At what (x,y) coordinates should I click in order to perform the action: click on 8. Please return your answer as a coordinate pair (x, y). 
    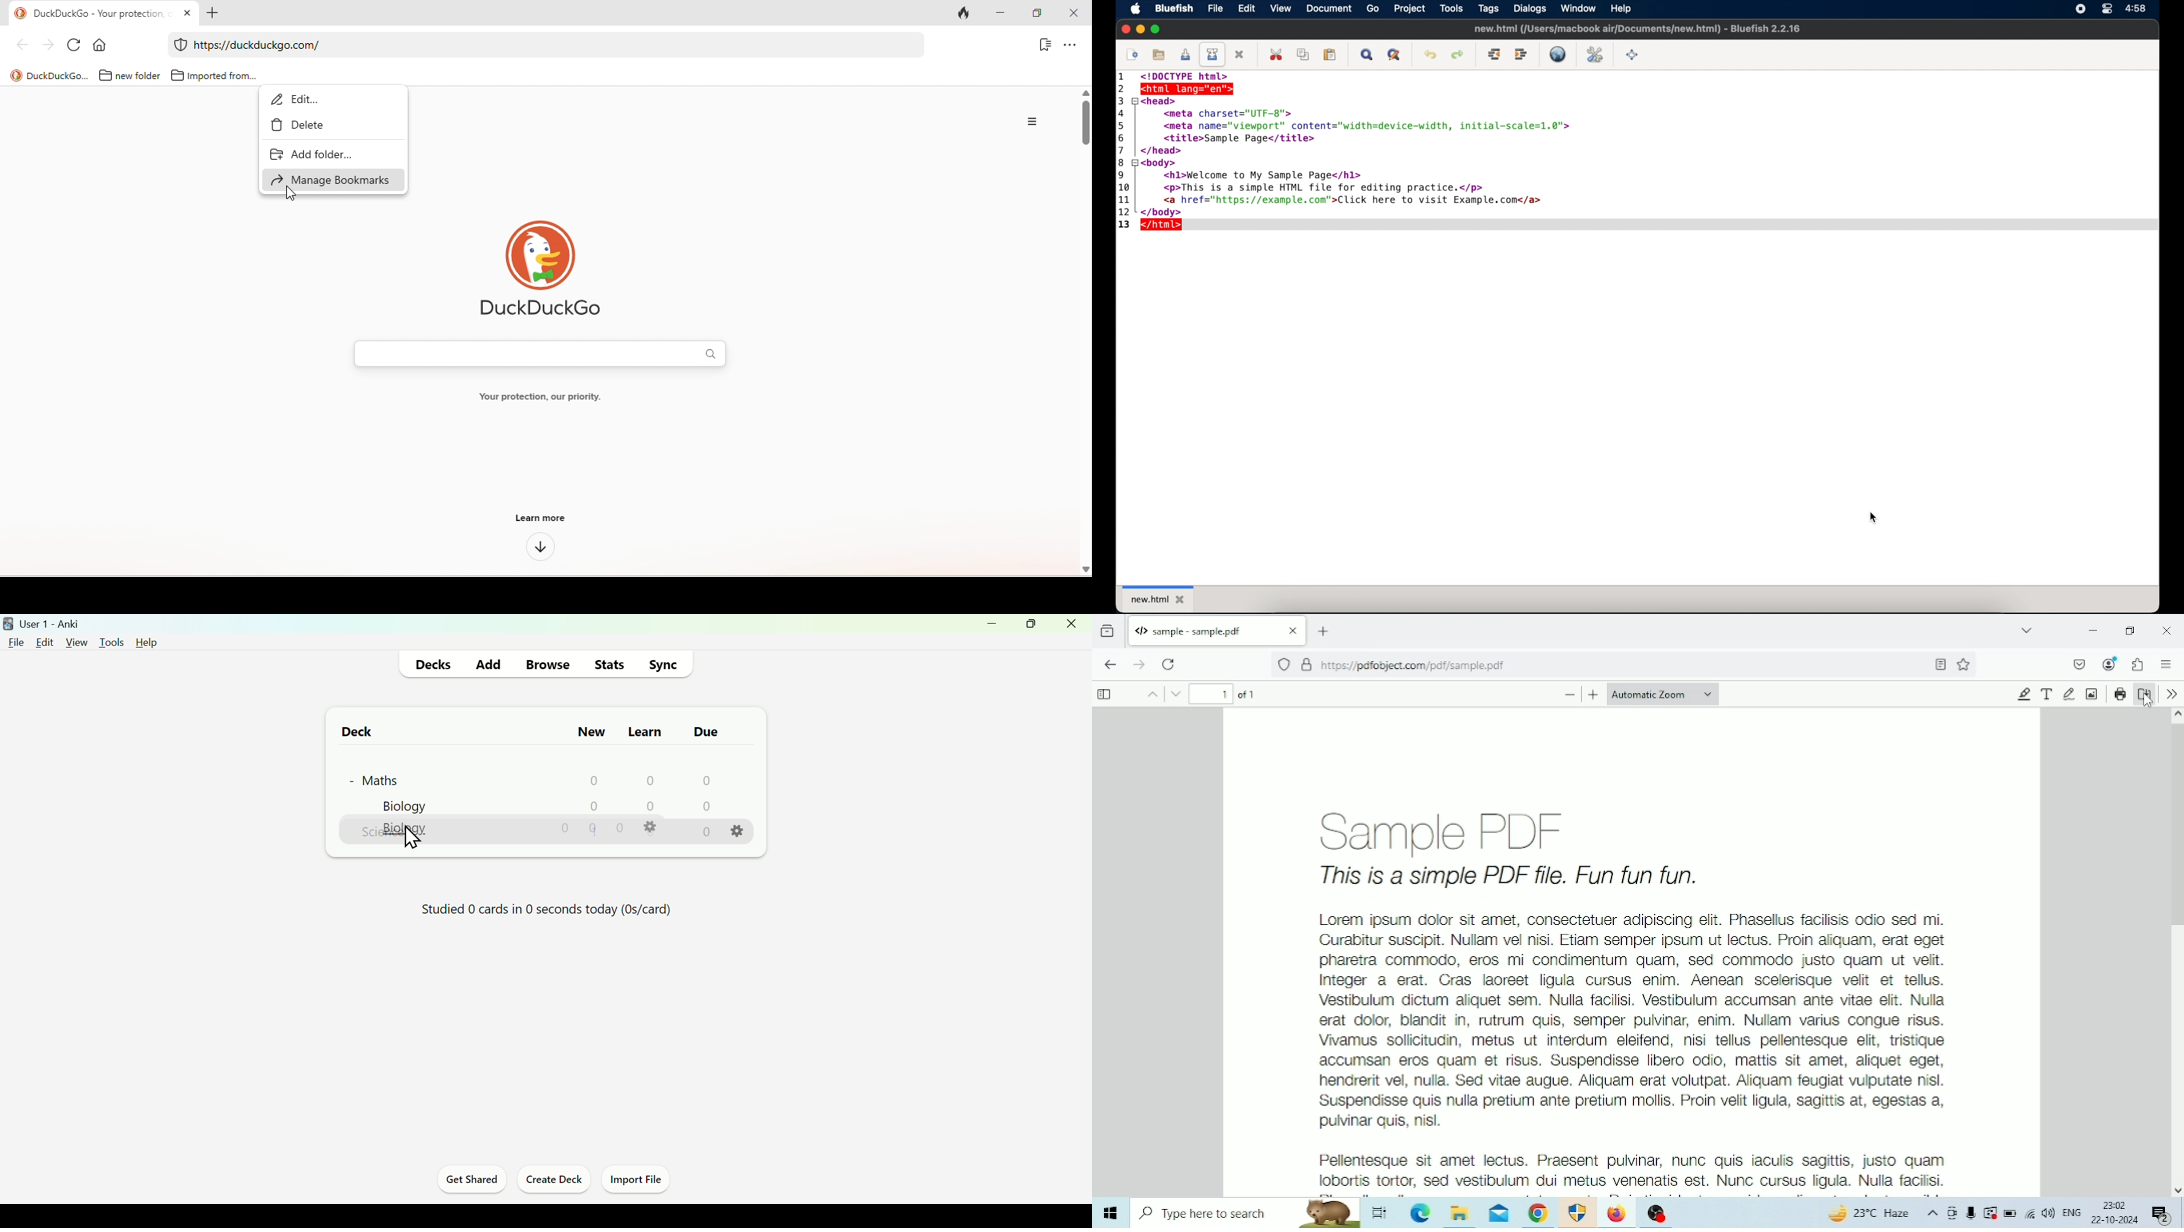
    Looking at the image, I should click on (1123, 162).